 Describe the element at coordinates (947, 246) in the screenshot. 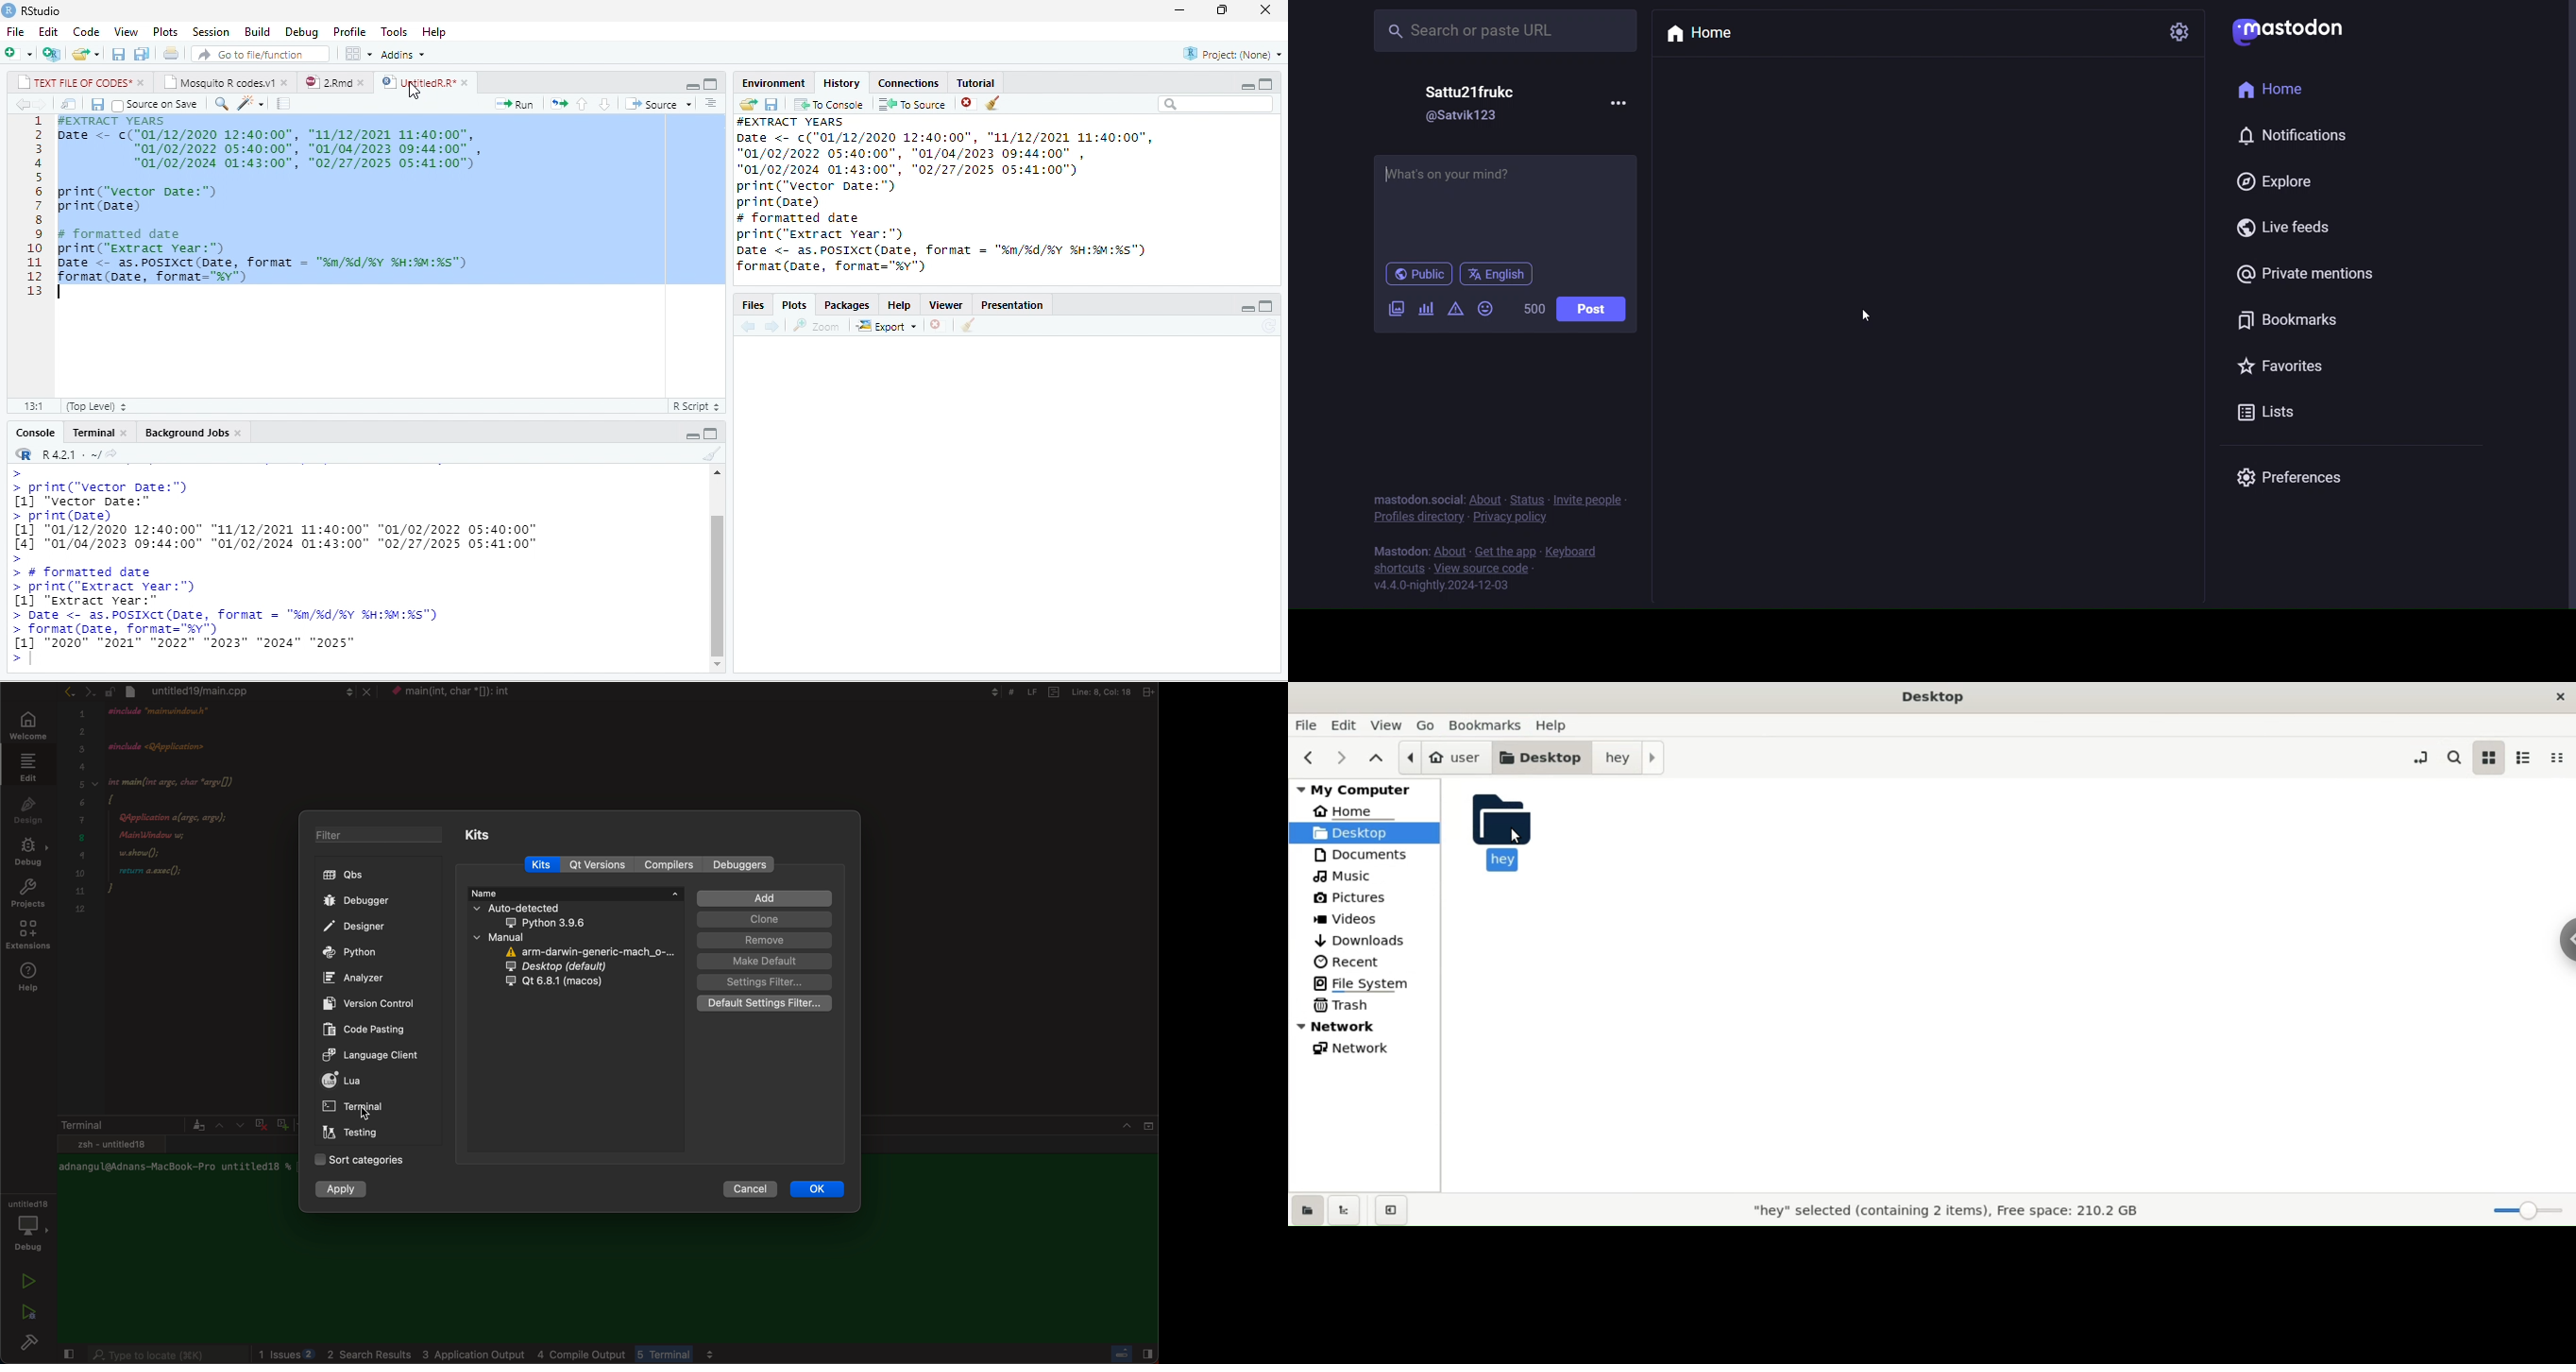

I see `# Formatted date print("extract Year:")Date <- as.POSIXct(Date, format = "%m/%d/%y XH:3M:%S™)format (Date, format="%Y")` at that location.